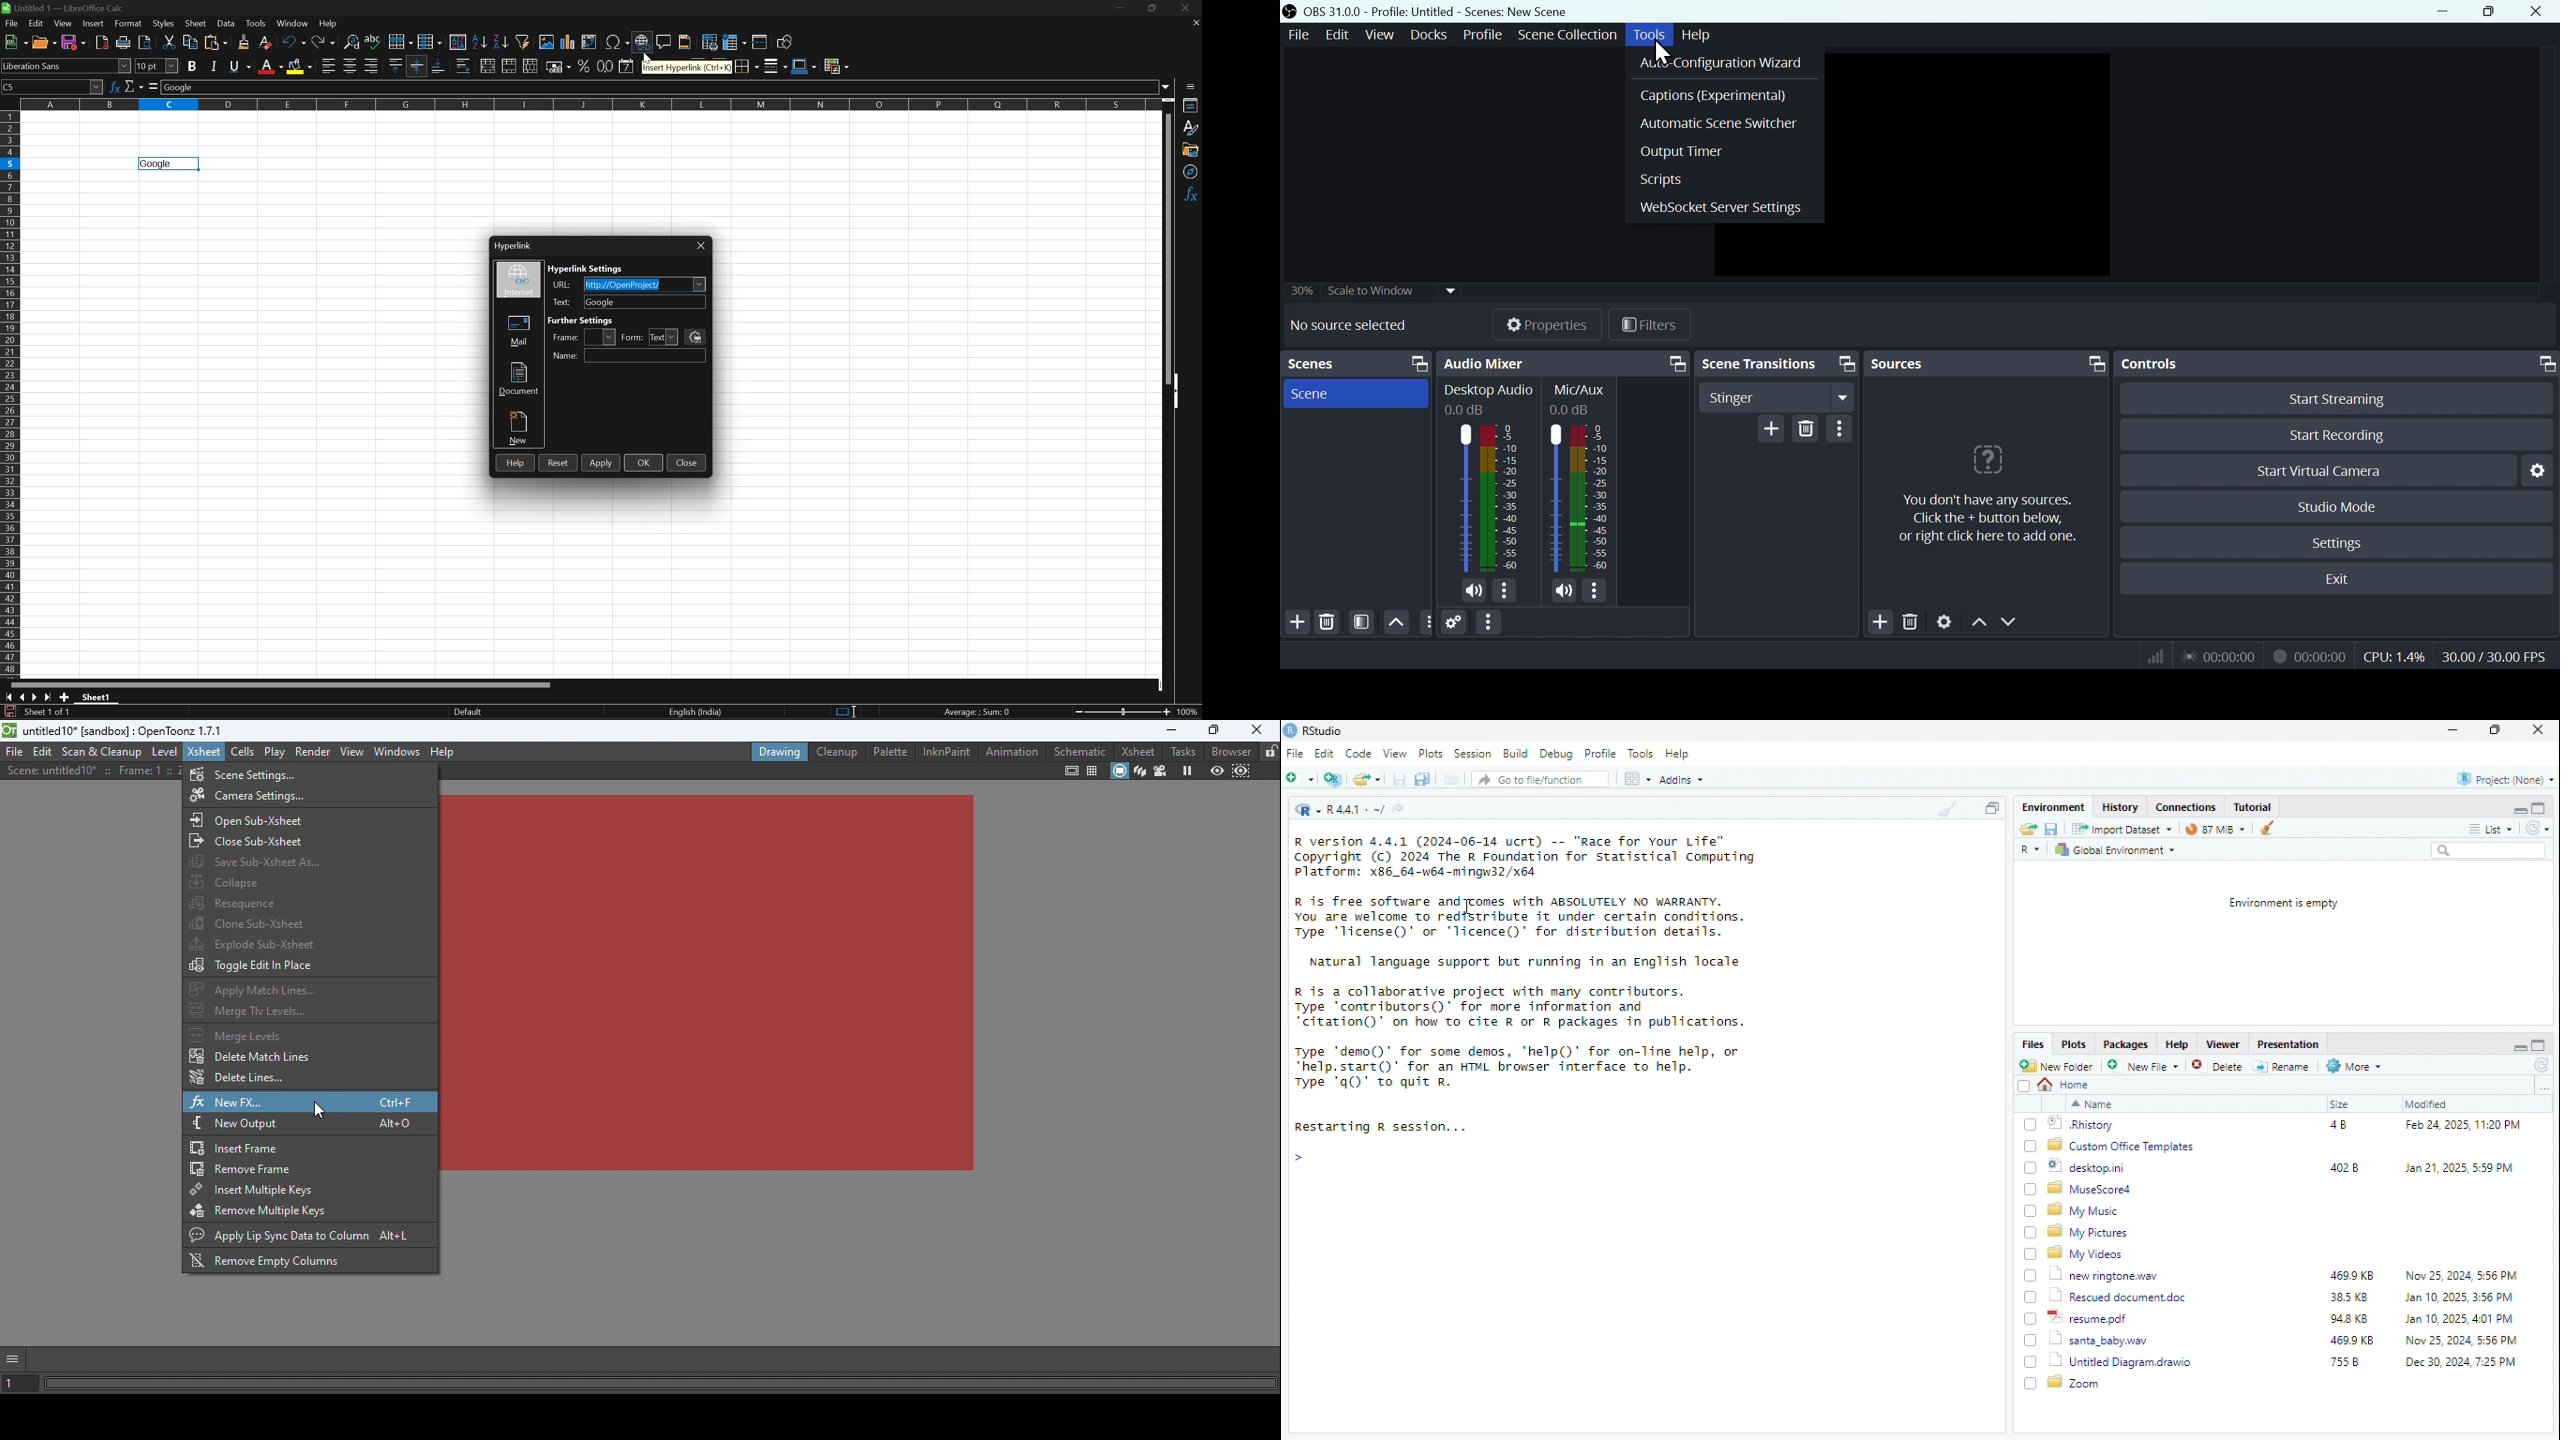  Describe the element at coordinates (656, 335) in the screenshot. I see `Text` at that location.